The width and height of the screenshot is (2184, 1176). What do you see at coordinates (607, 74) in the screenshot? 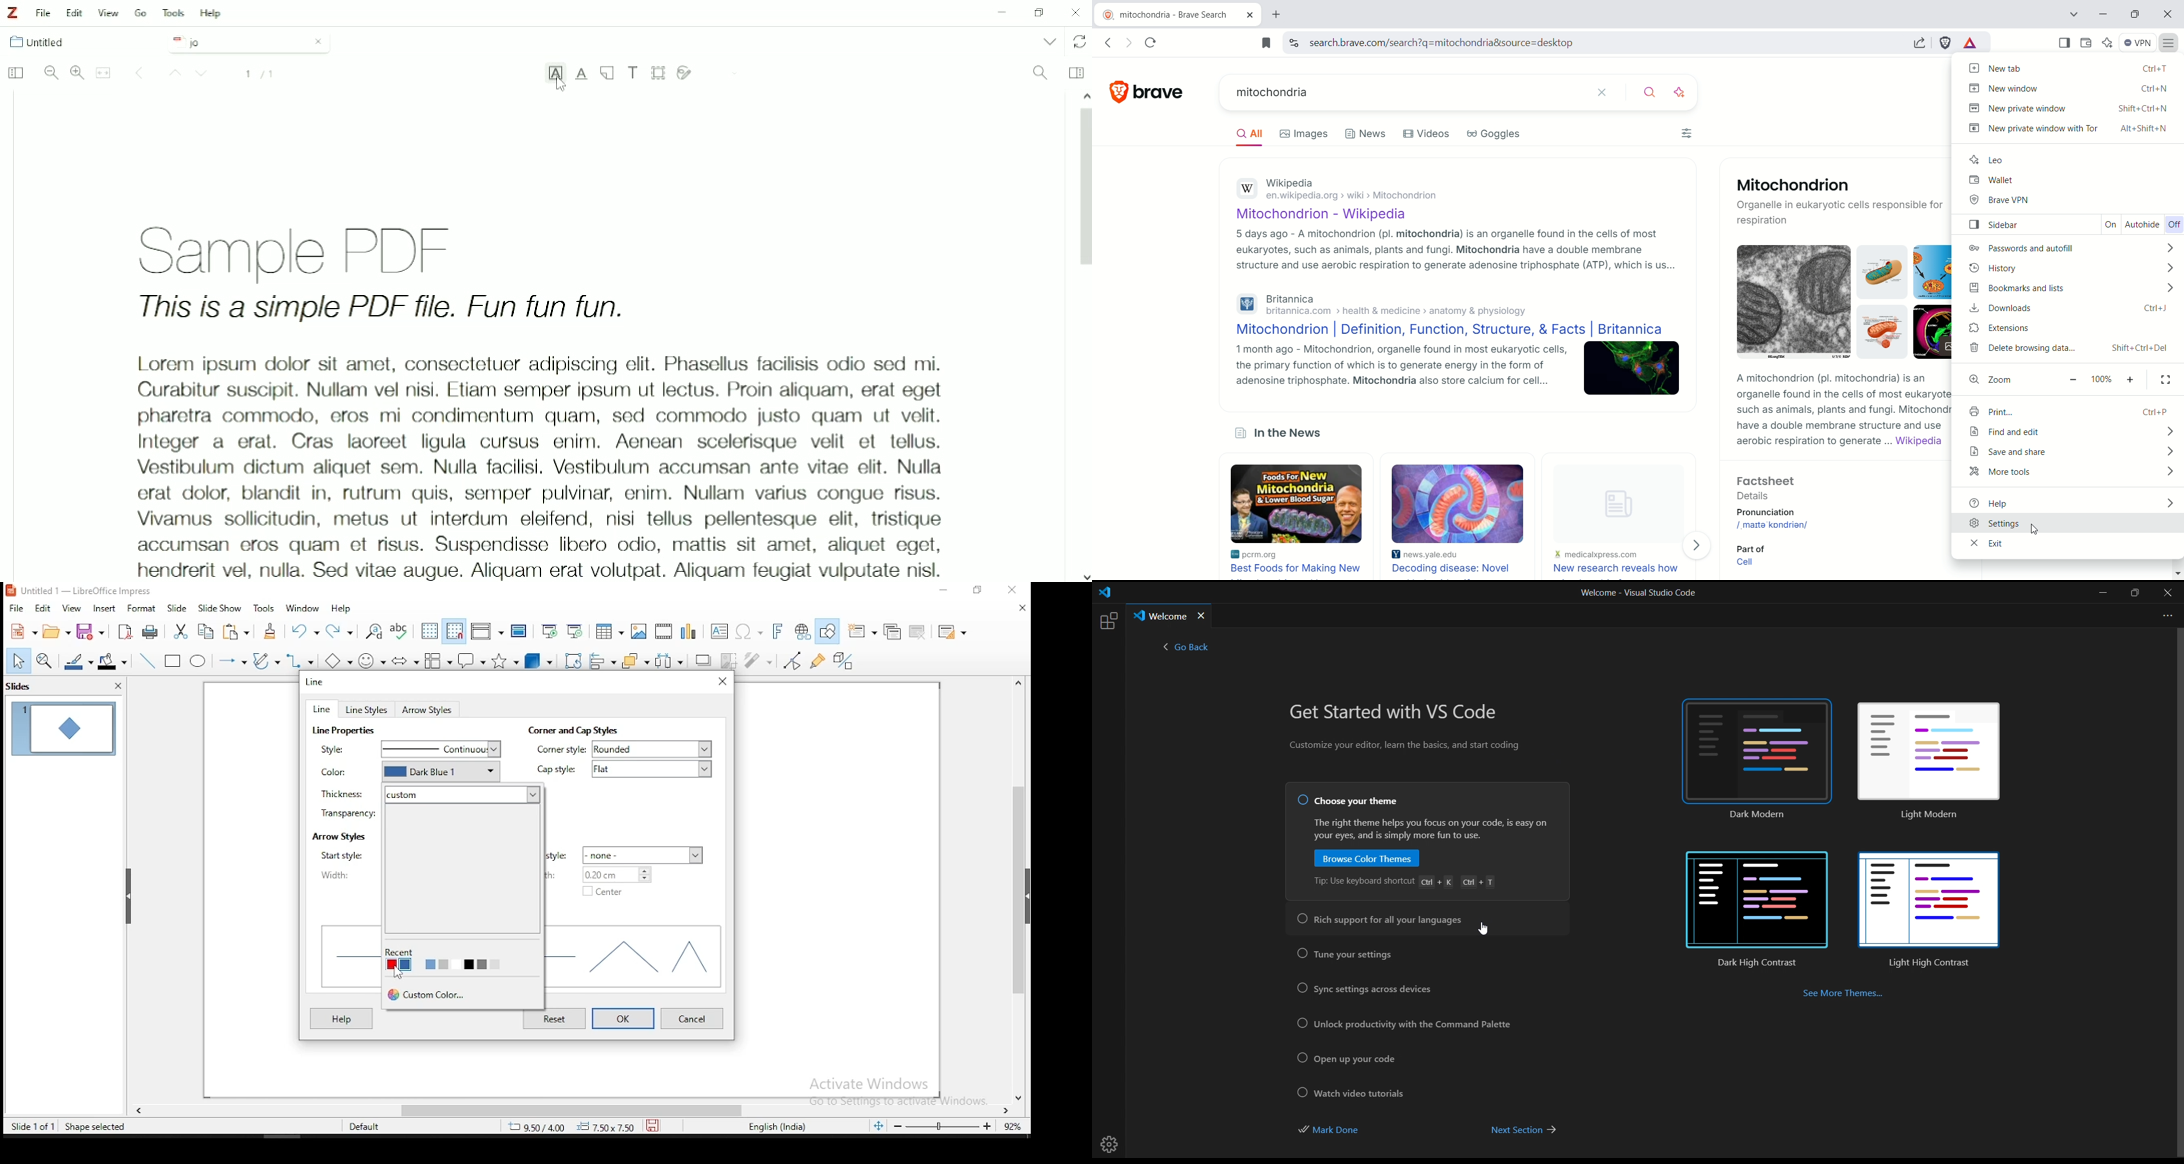
I see `Note Annotation` at bounding box center [607, 74].